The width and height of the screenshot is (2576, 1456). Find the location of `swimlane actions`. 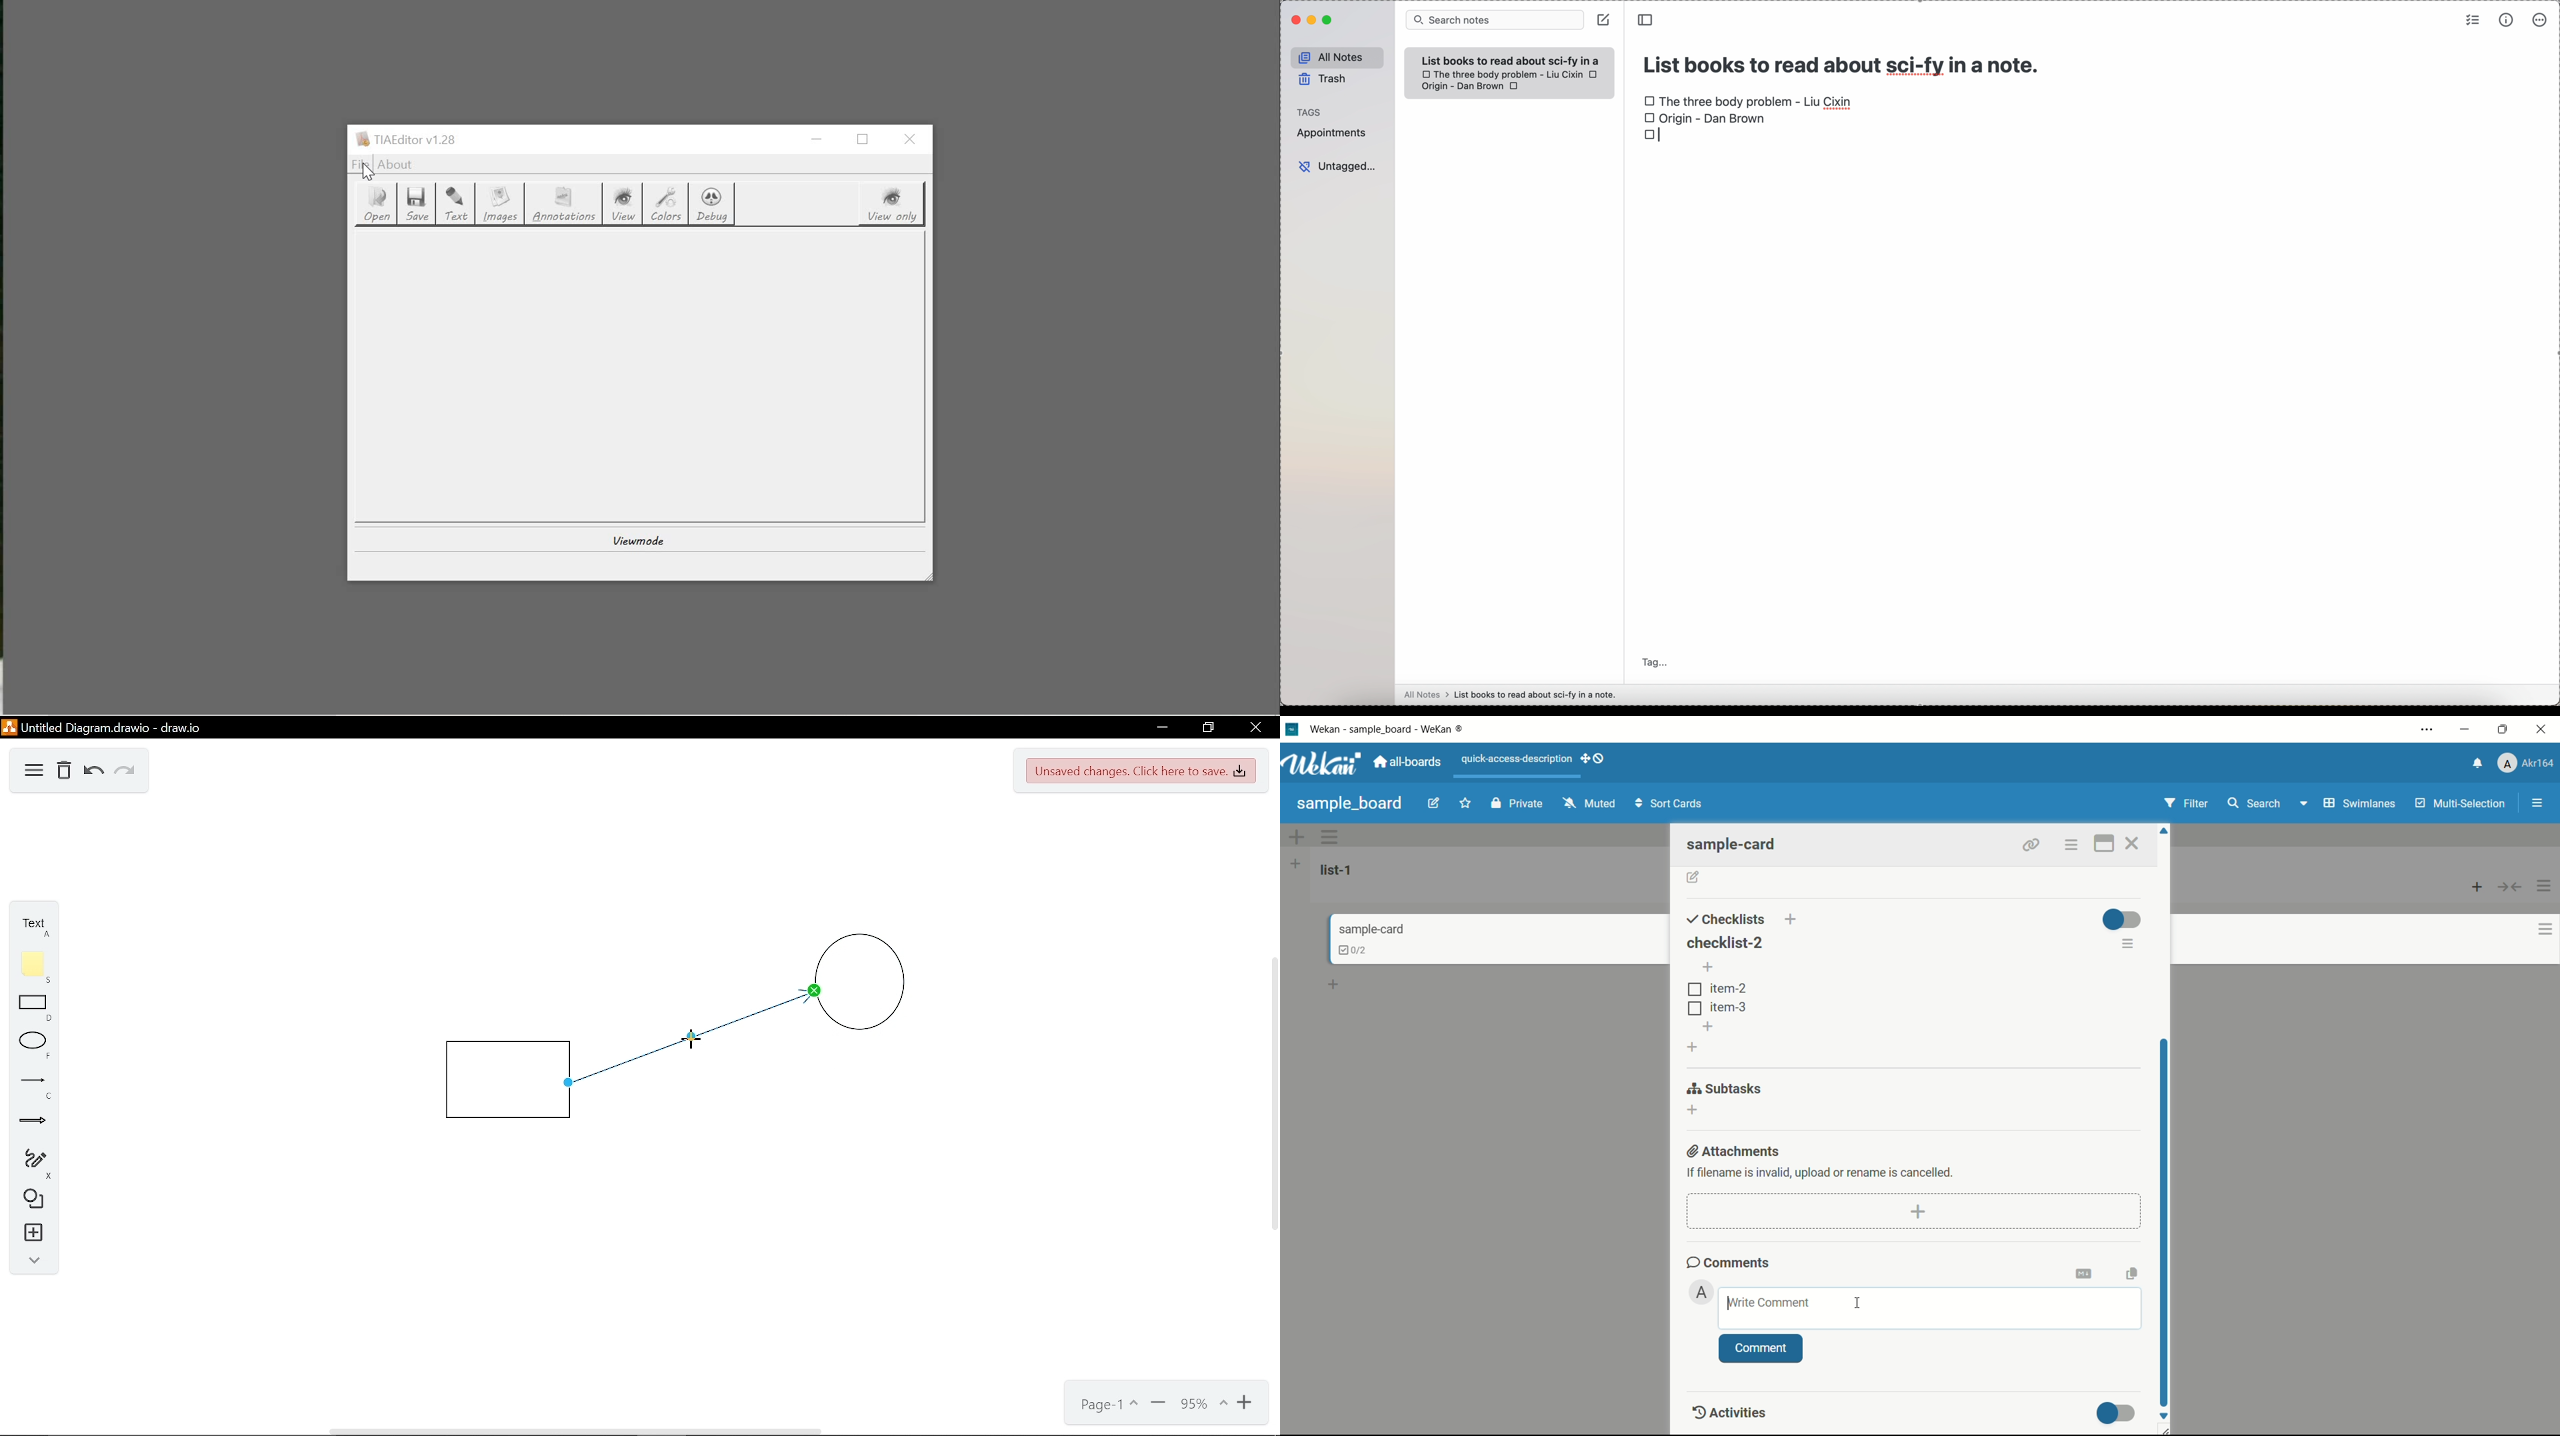

swimlane actions is located at coordinates (1331, 837).